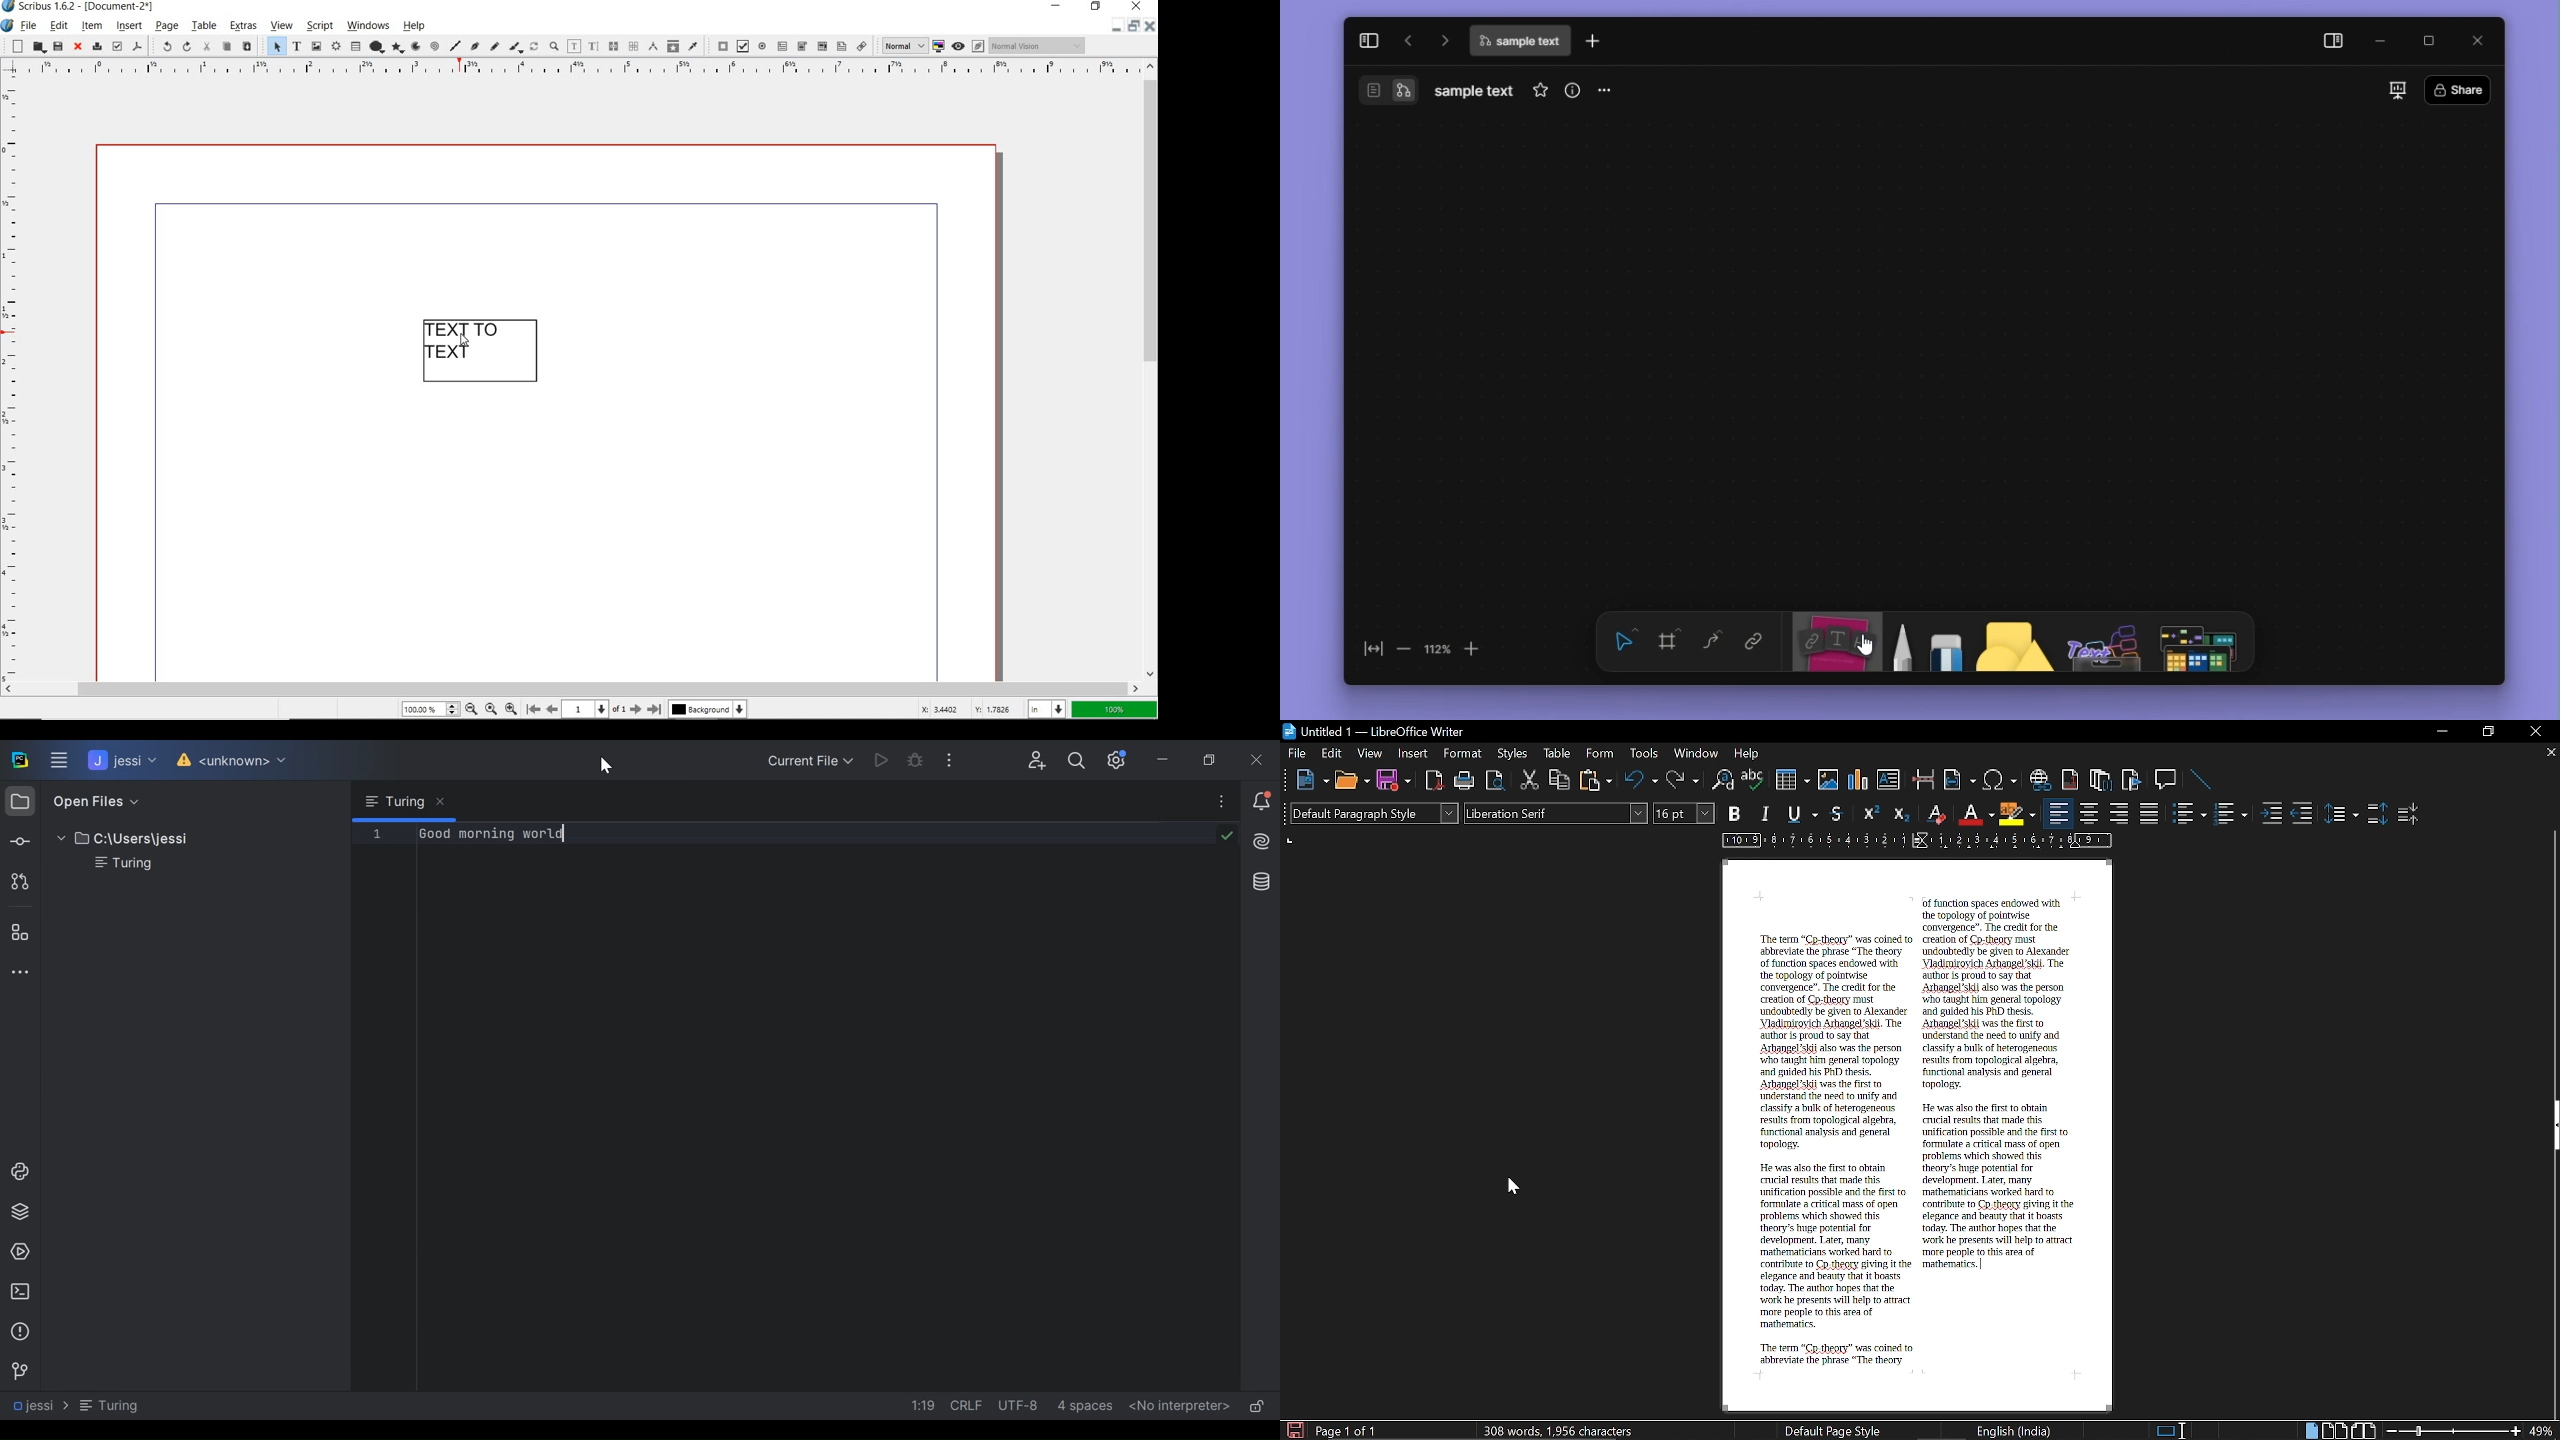 This screenshot has height=1456, width=2576. I want to click on Align left, so click(2058, 813).